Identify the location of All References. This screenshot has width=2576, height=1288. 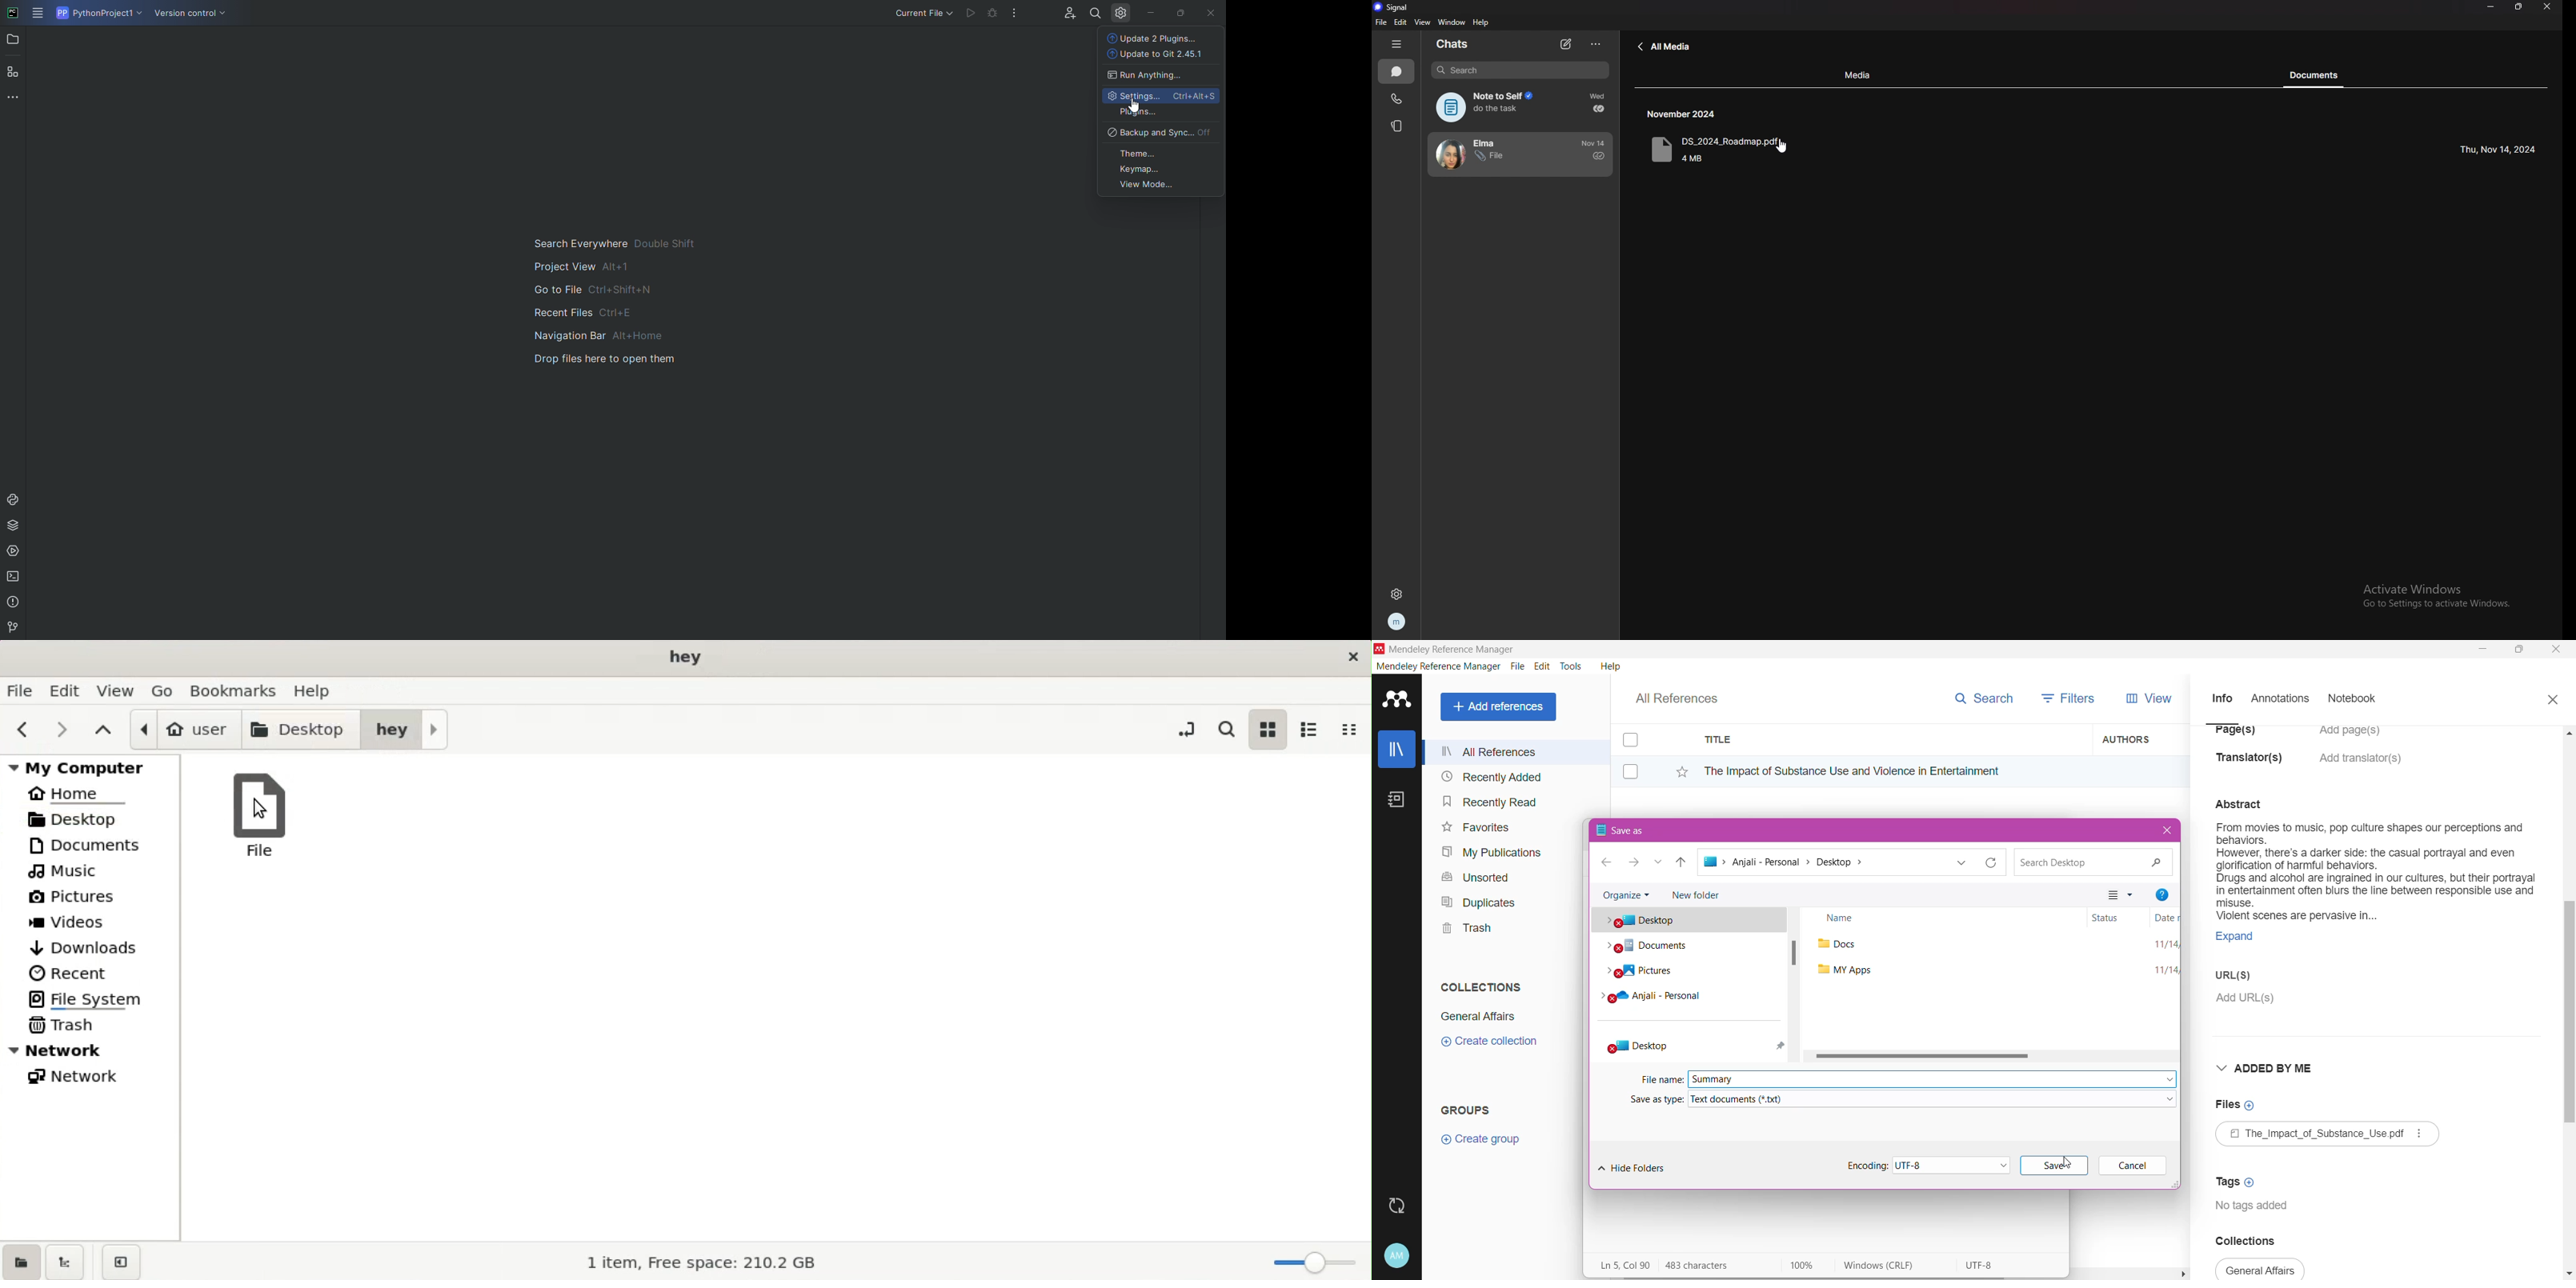
(1685, 695).